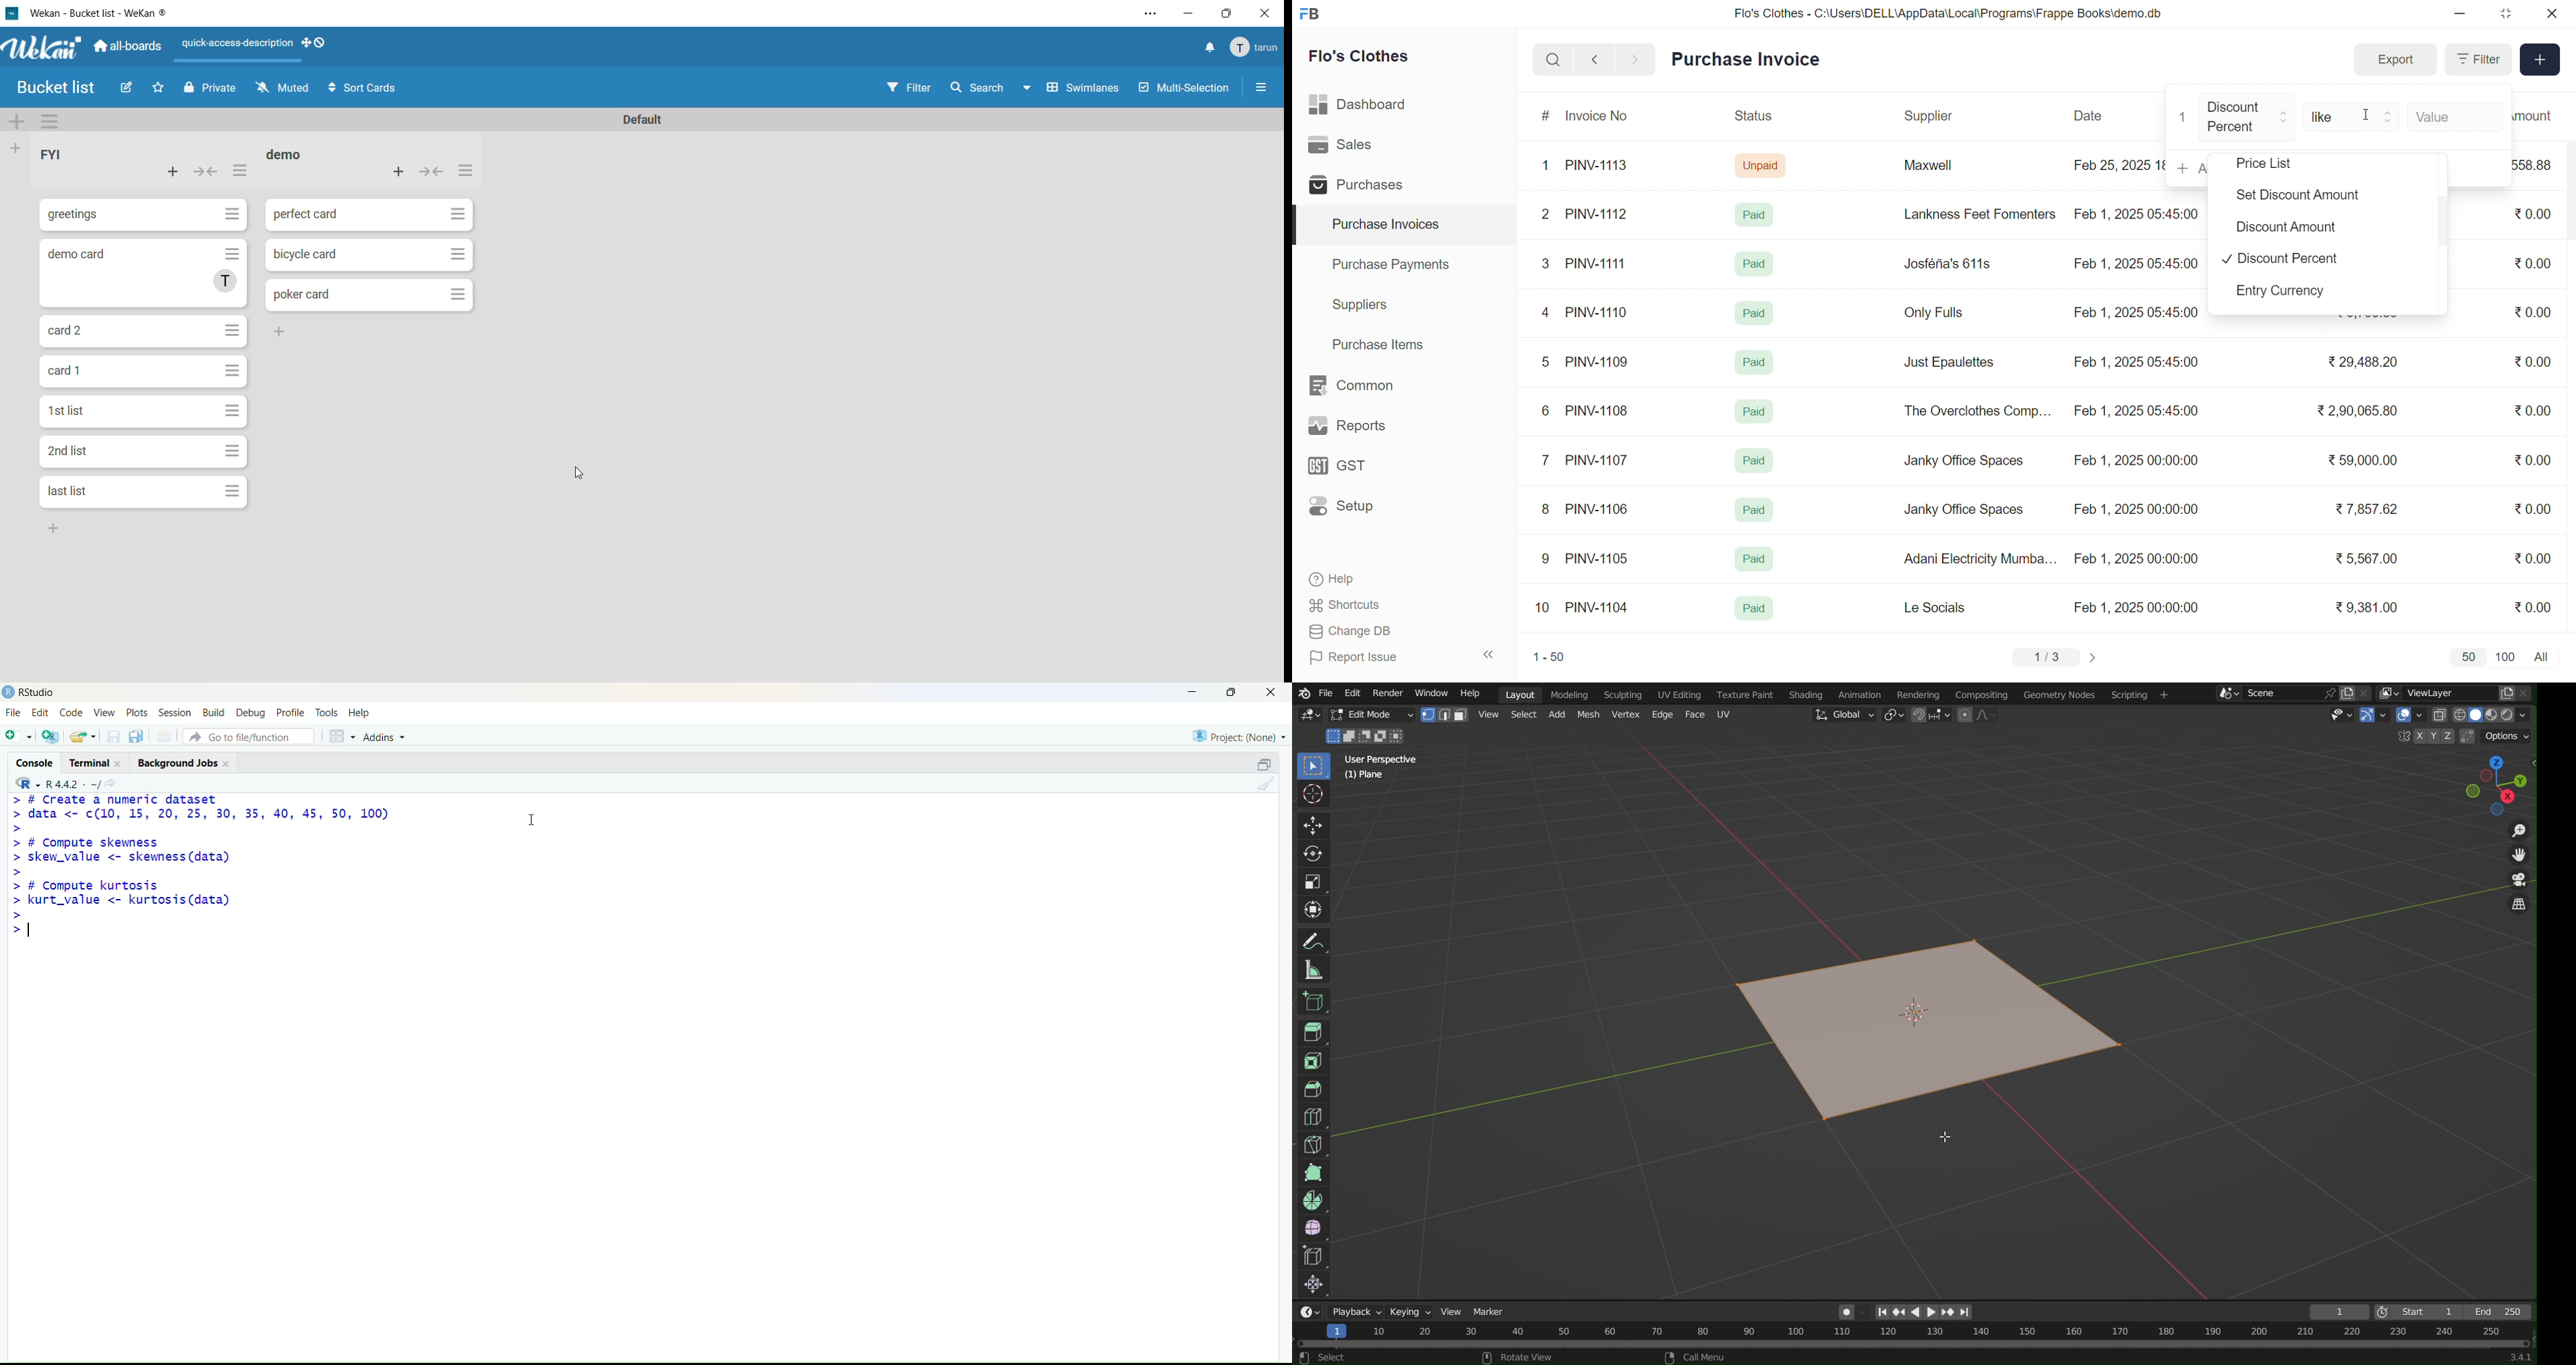  Describe the element at coordinates (1362, 107) in the screenshot. I see `Dashboard` at that location.